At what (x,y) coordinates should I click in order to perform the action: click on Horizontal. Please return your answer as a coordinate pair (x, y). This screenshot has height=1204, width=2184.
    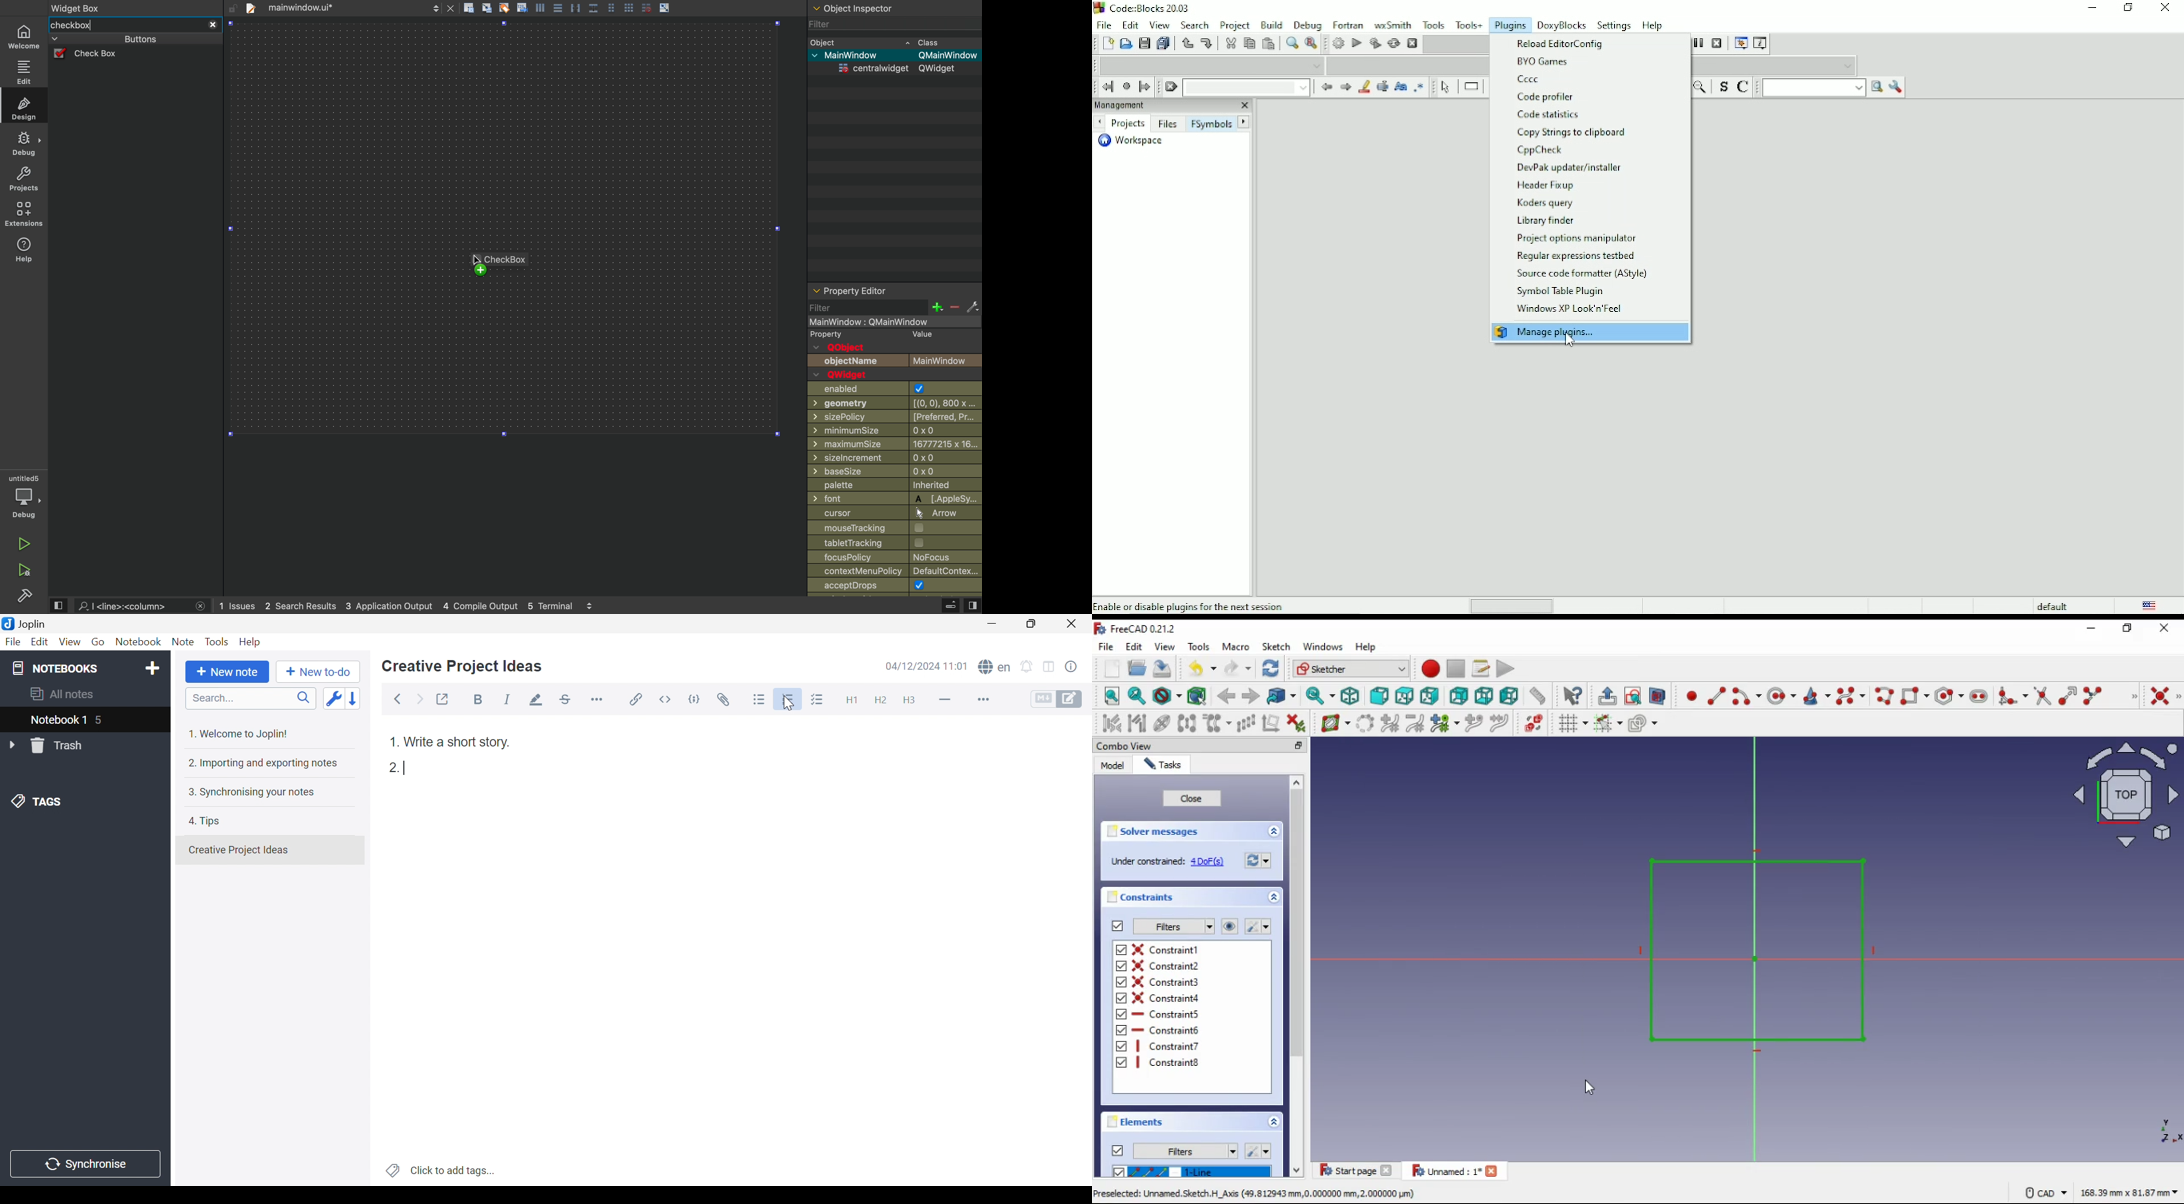
    Looking at the image, I should click on (600, 700).